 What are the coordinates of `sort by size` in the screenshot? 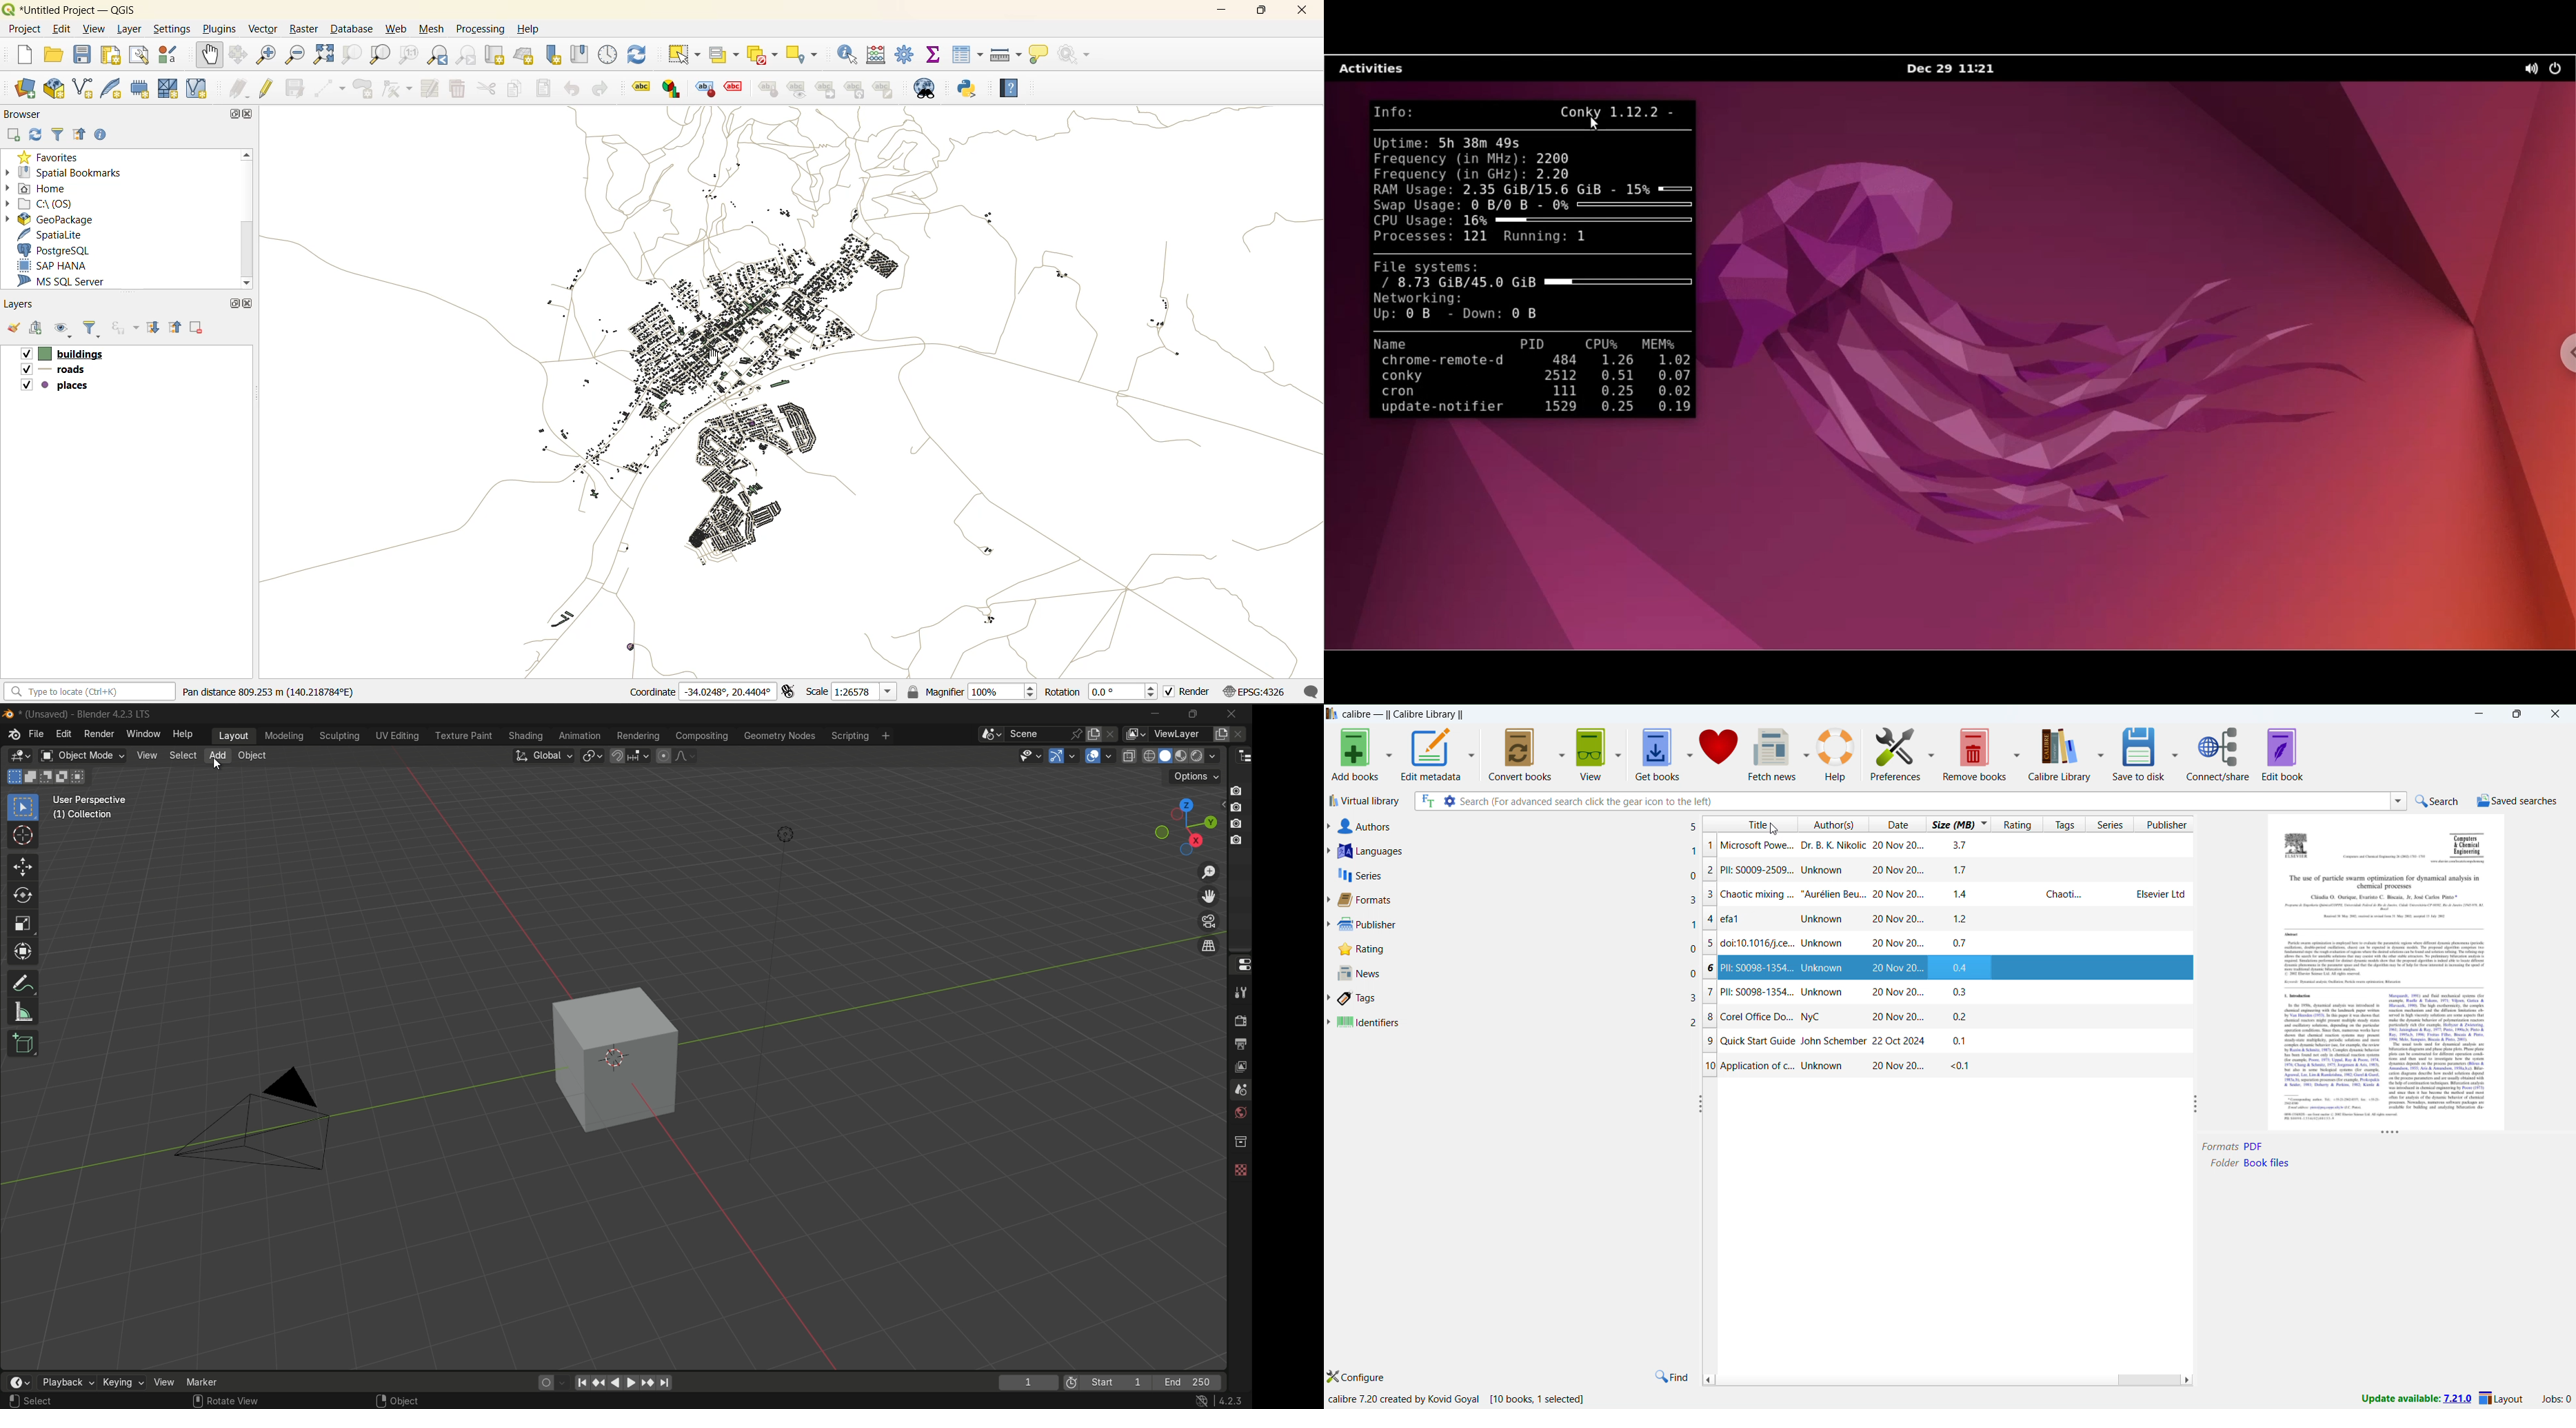 It's located at (1959, 823).